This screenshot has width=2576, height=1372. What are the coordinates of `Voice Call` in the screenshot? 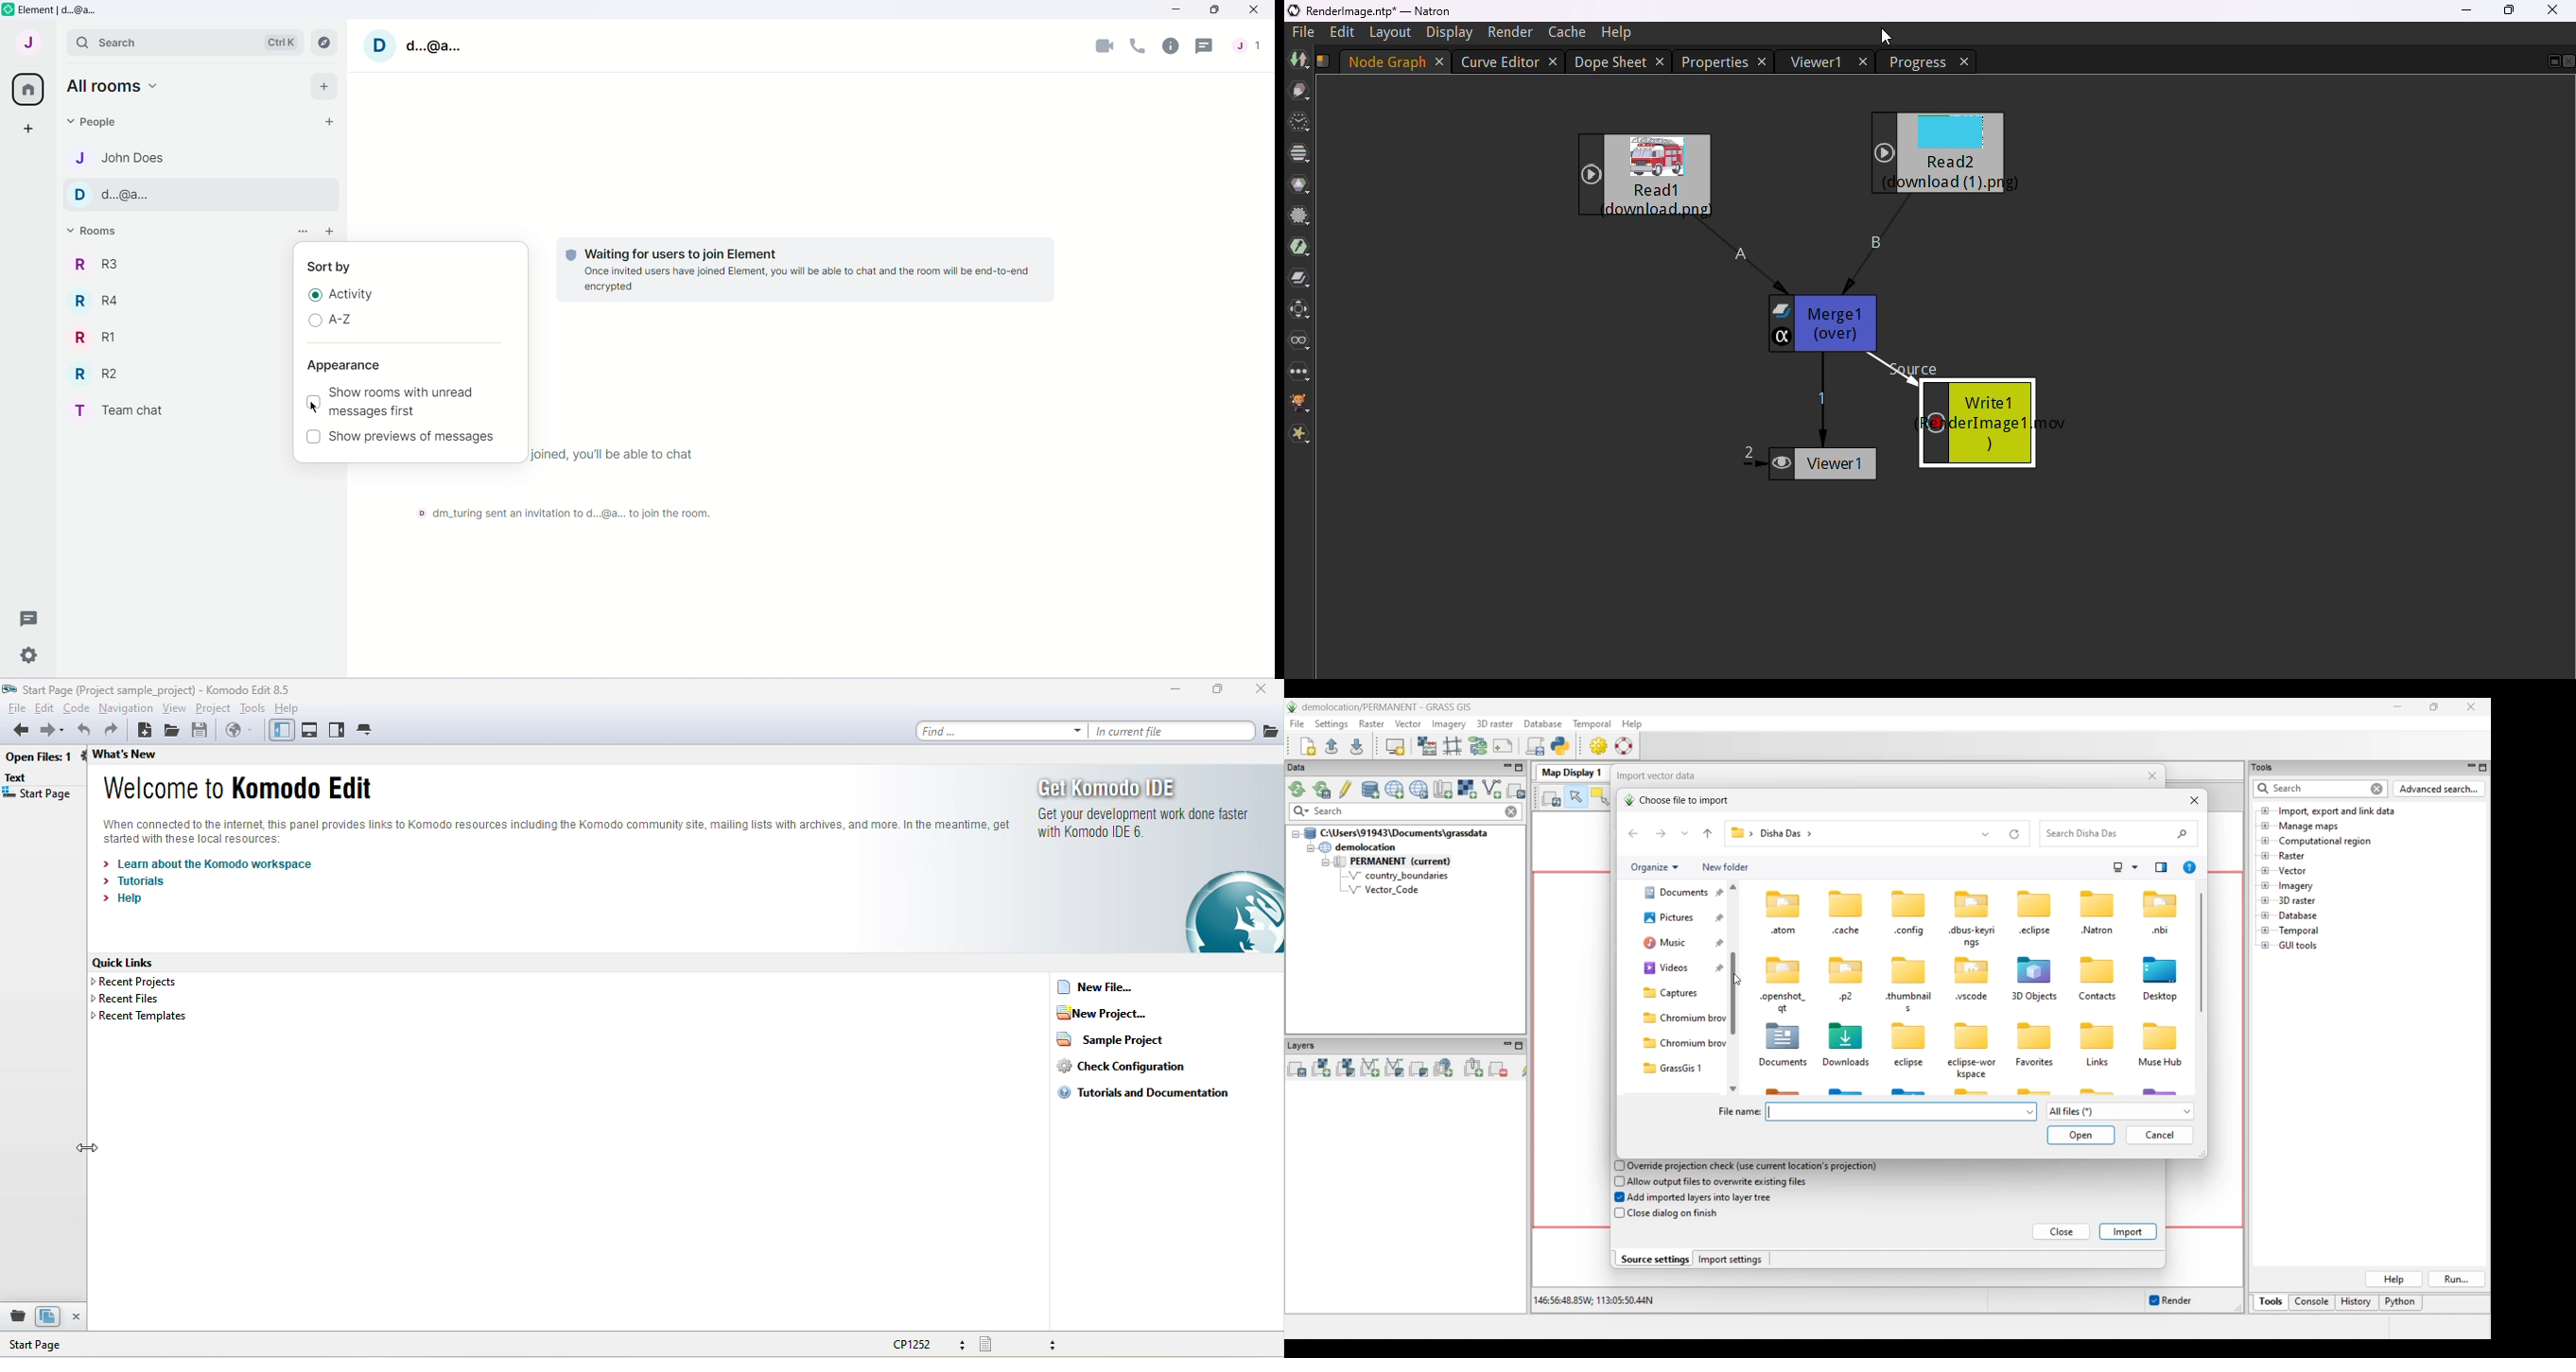 It's located at (1139, 46).